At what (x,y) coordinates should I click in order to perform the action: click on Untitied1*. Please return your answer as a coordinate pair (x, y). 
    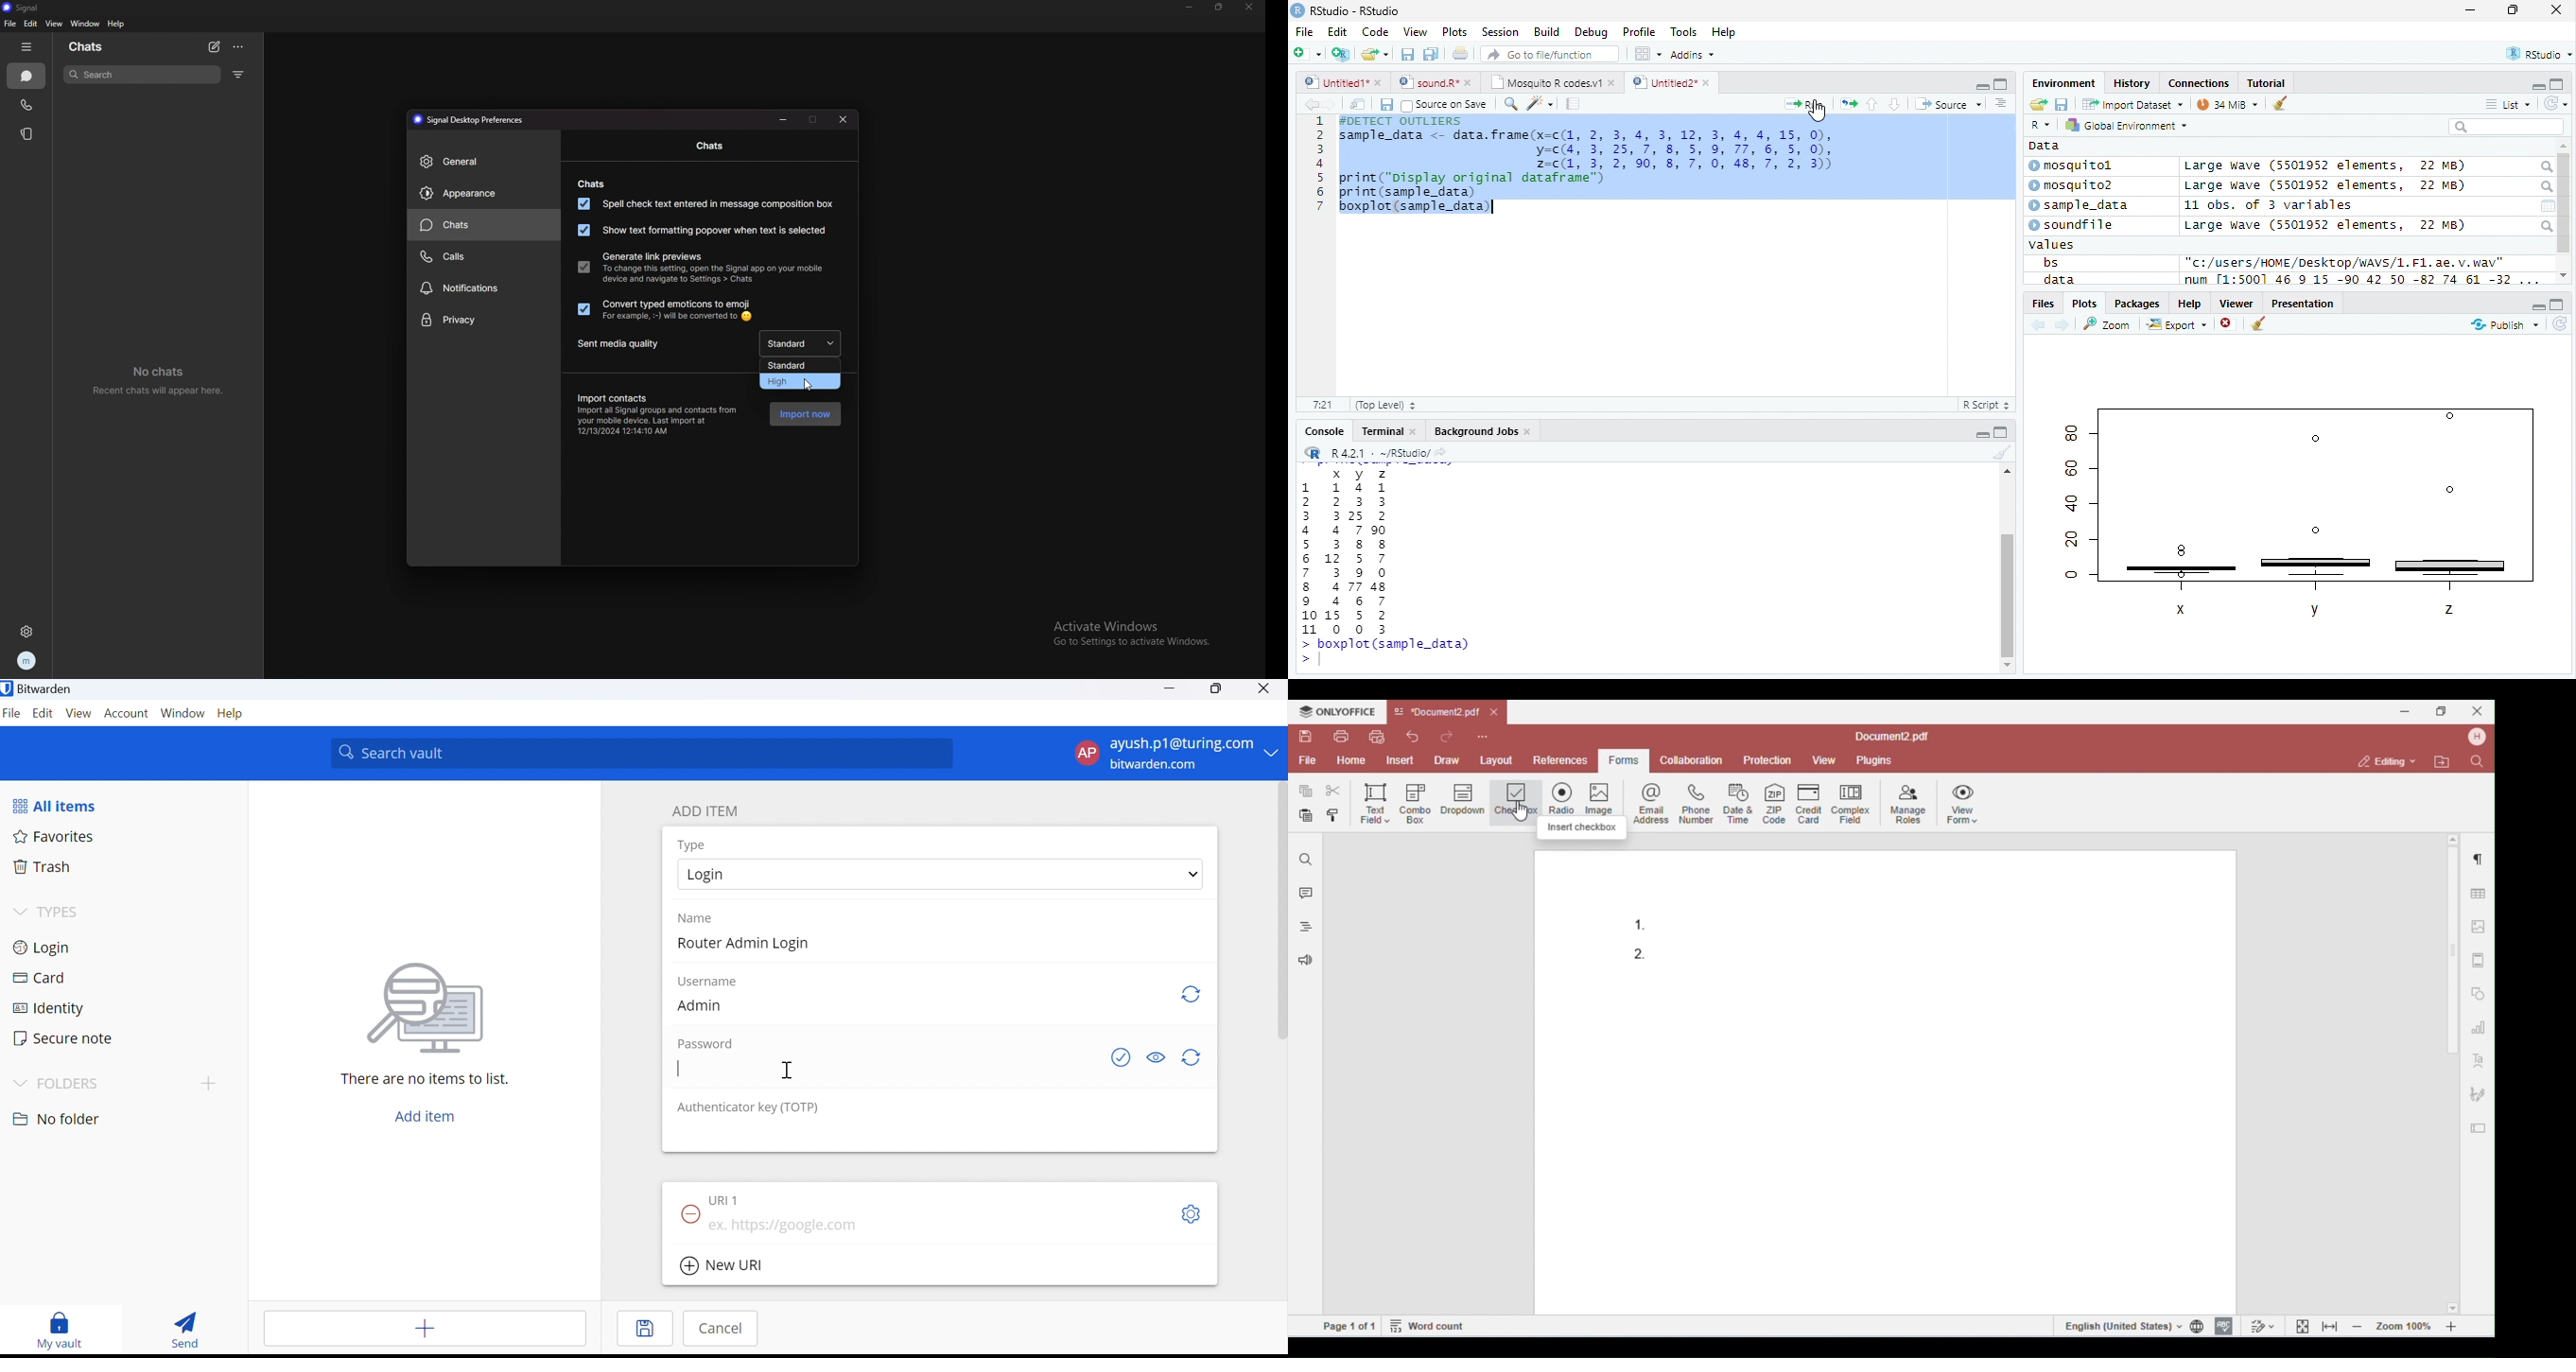
    Looking at the image, I should click on (1343, 82).